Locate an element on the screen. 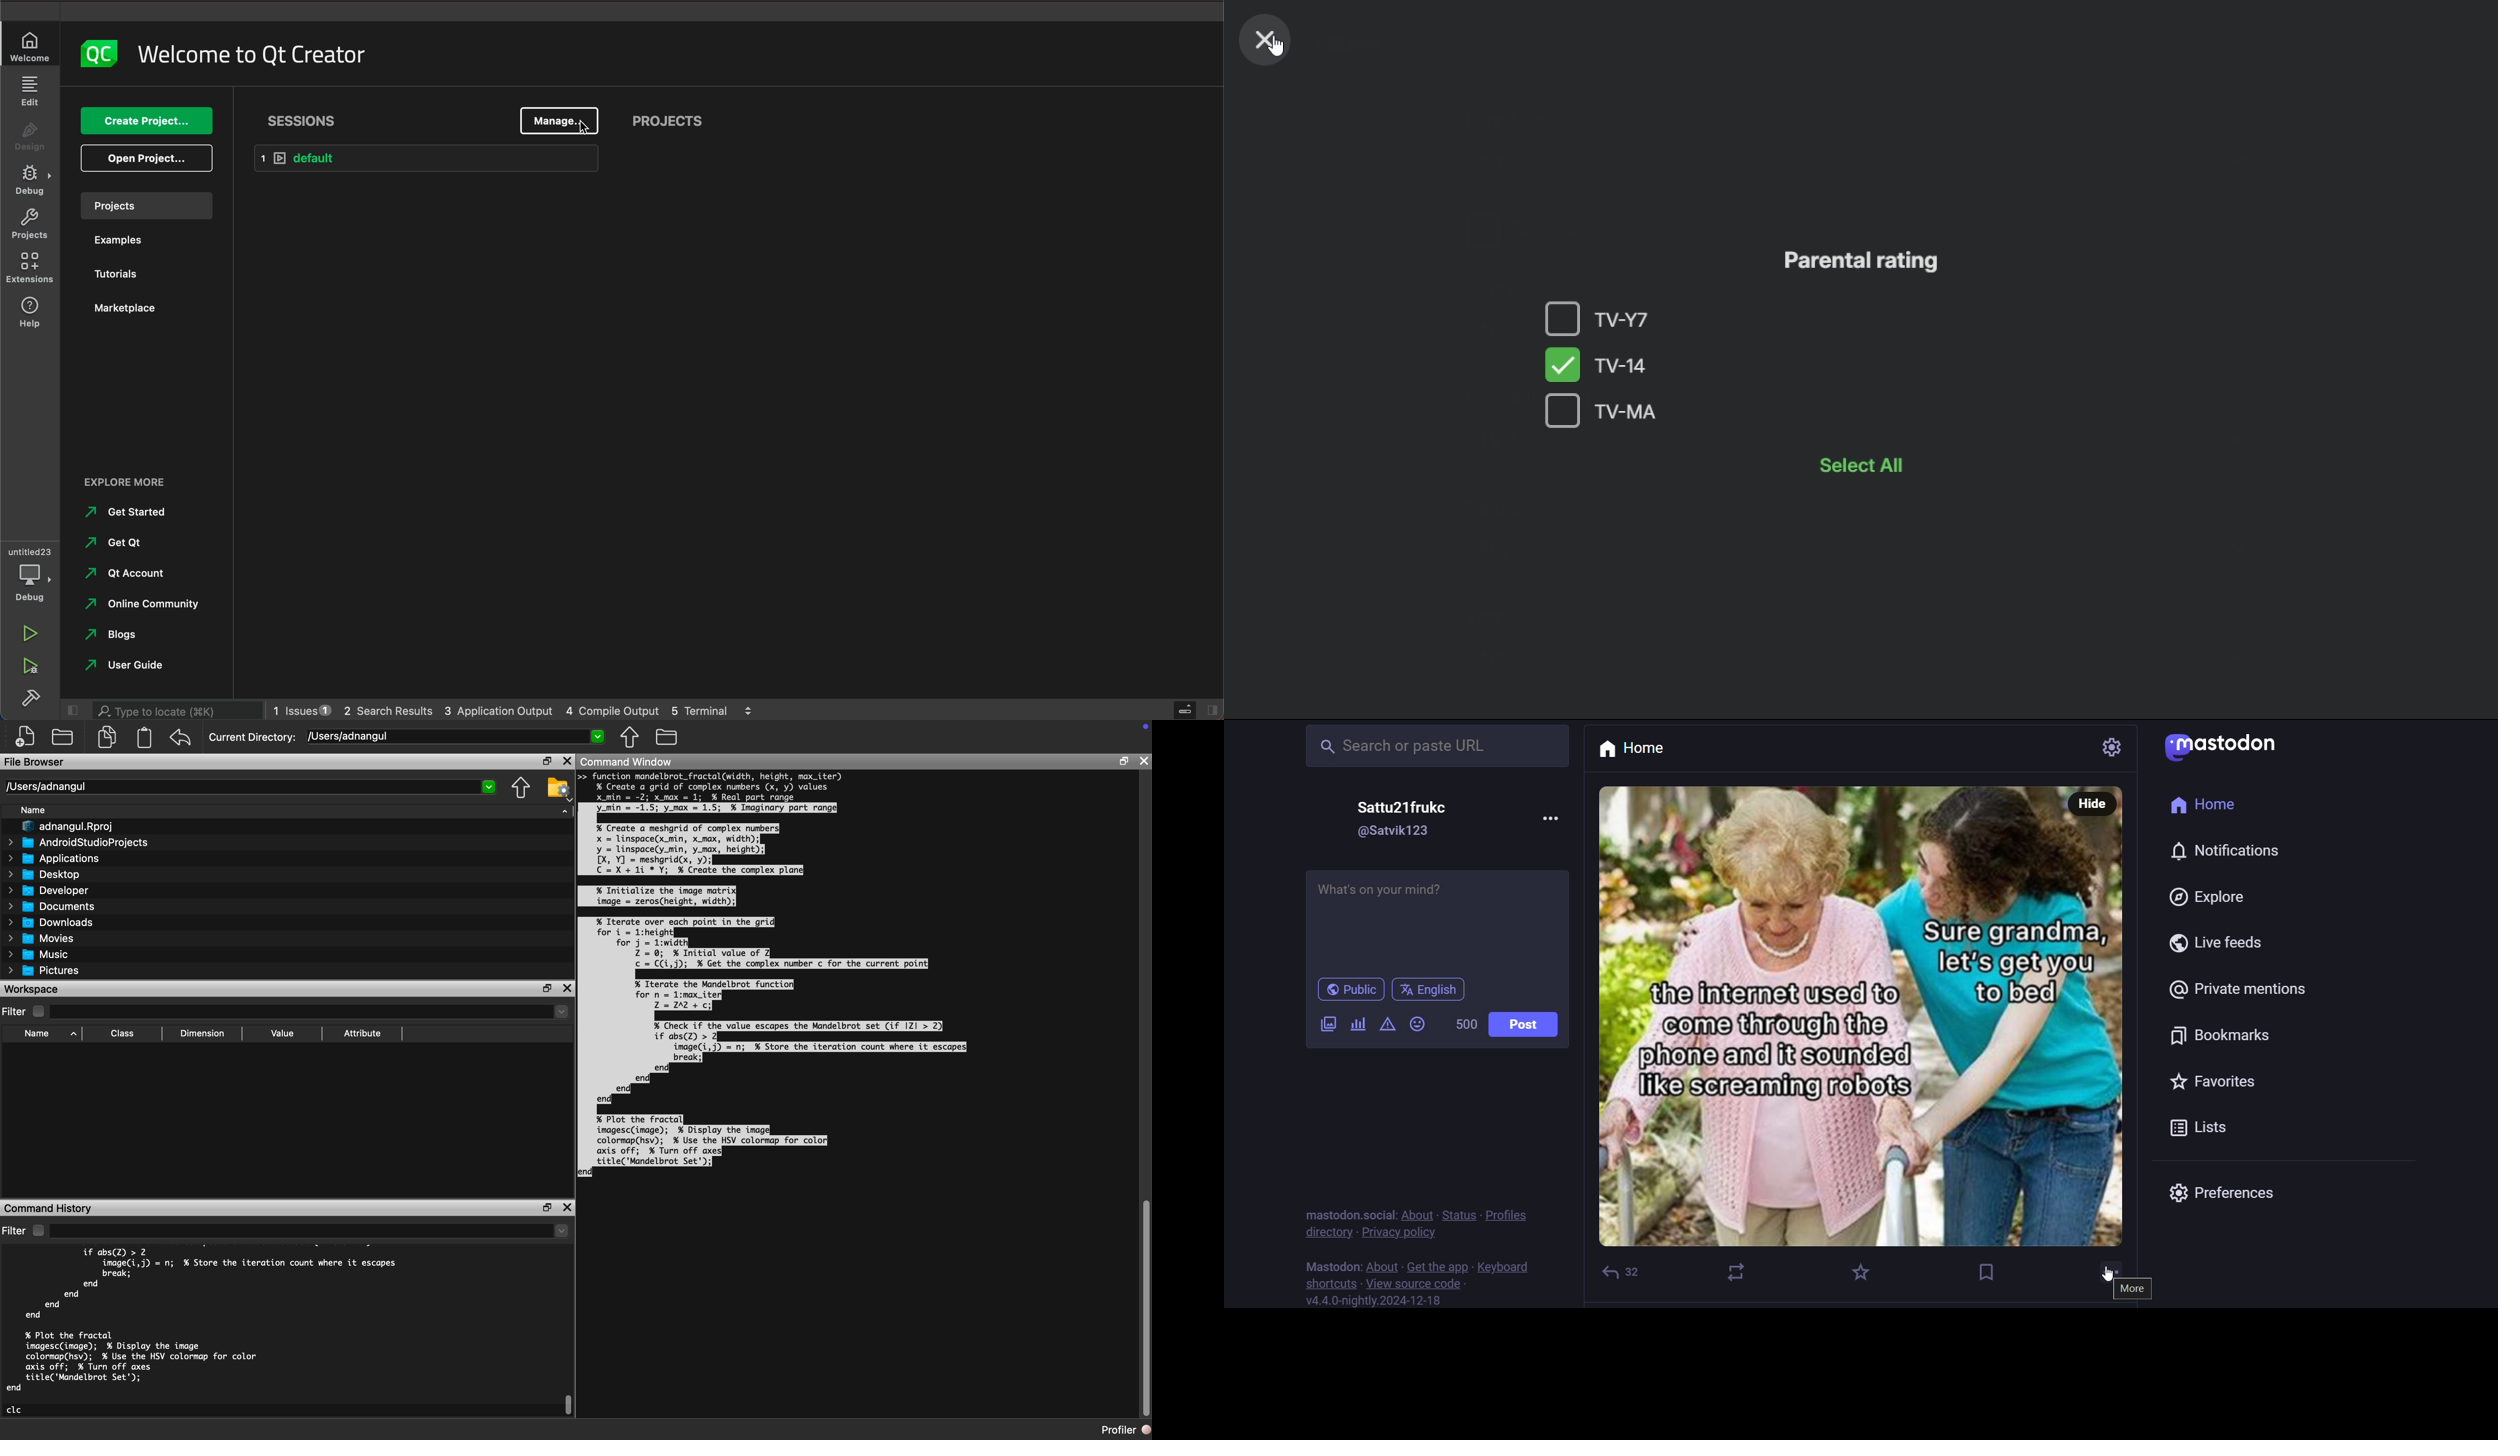 The height and width of the screenshot is (1456, 2520). run is located at coordinates (28, 630).